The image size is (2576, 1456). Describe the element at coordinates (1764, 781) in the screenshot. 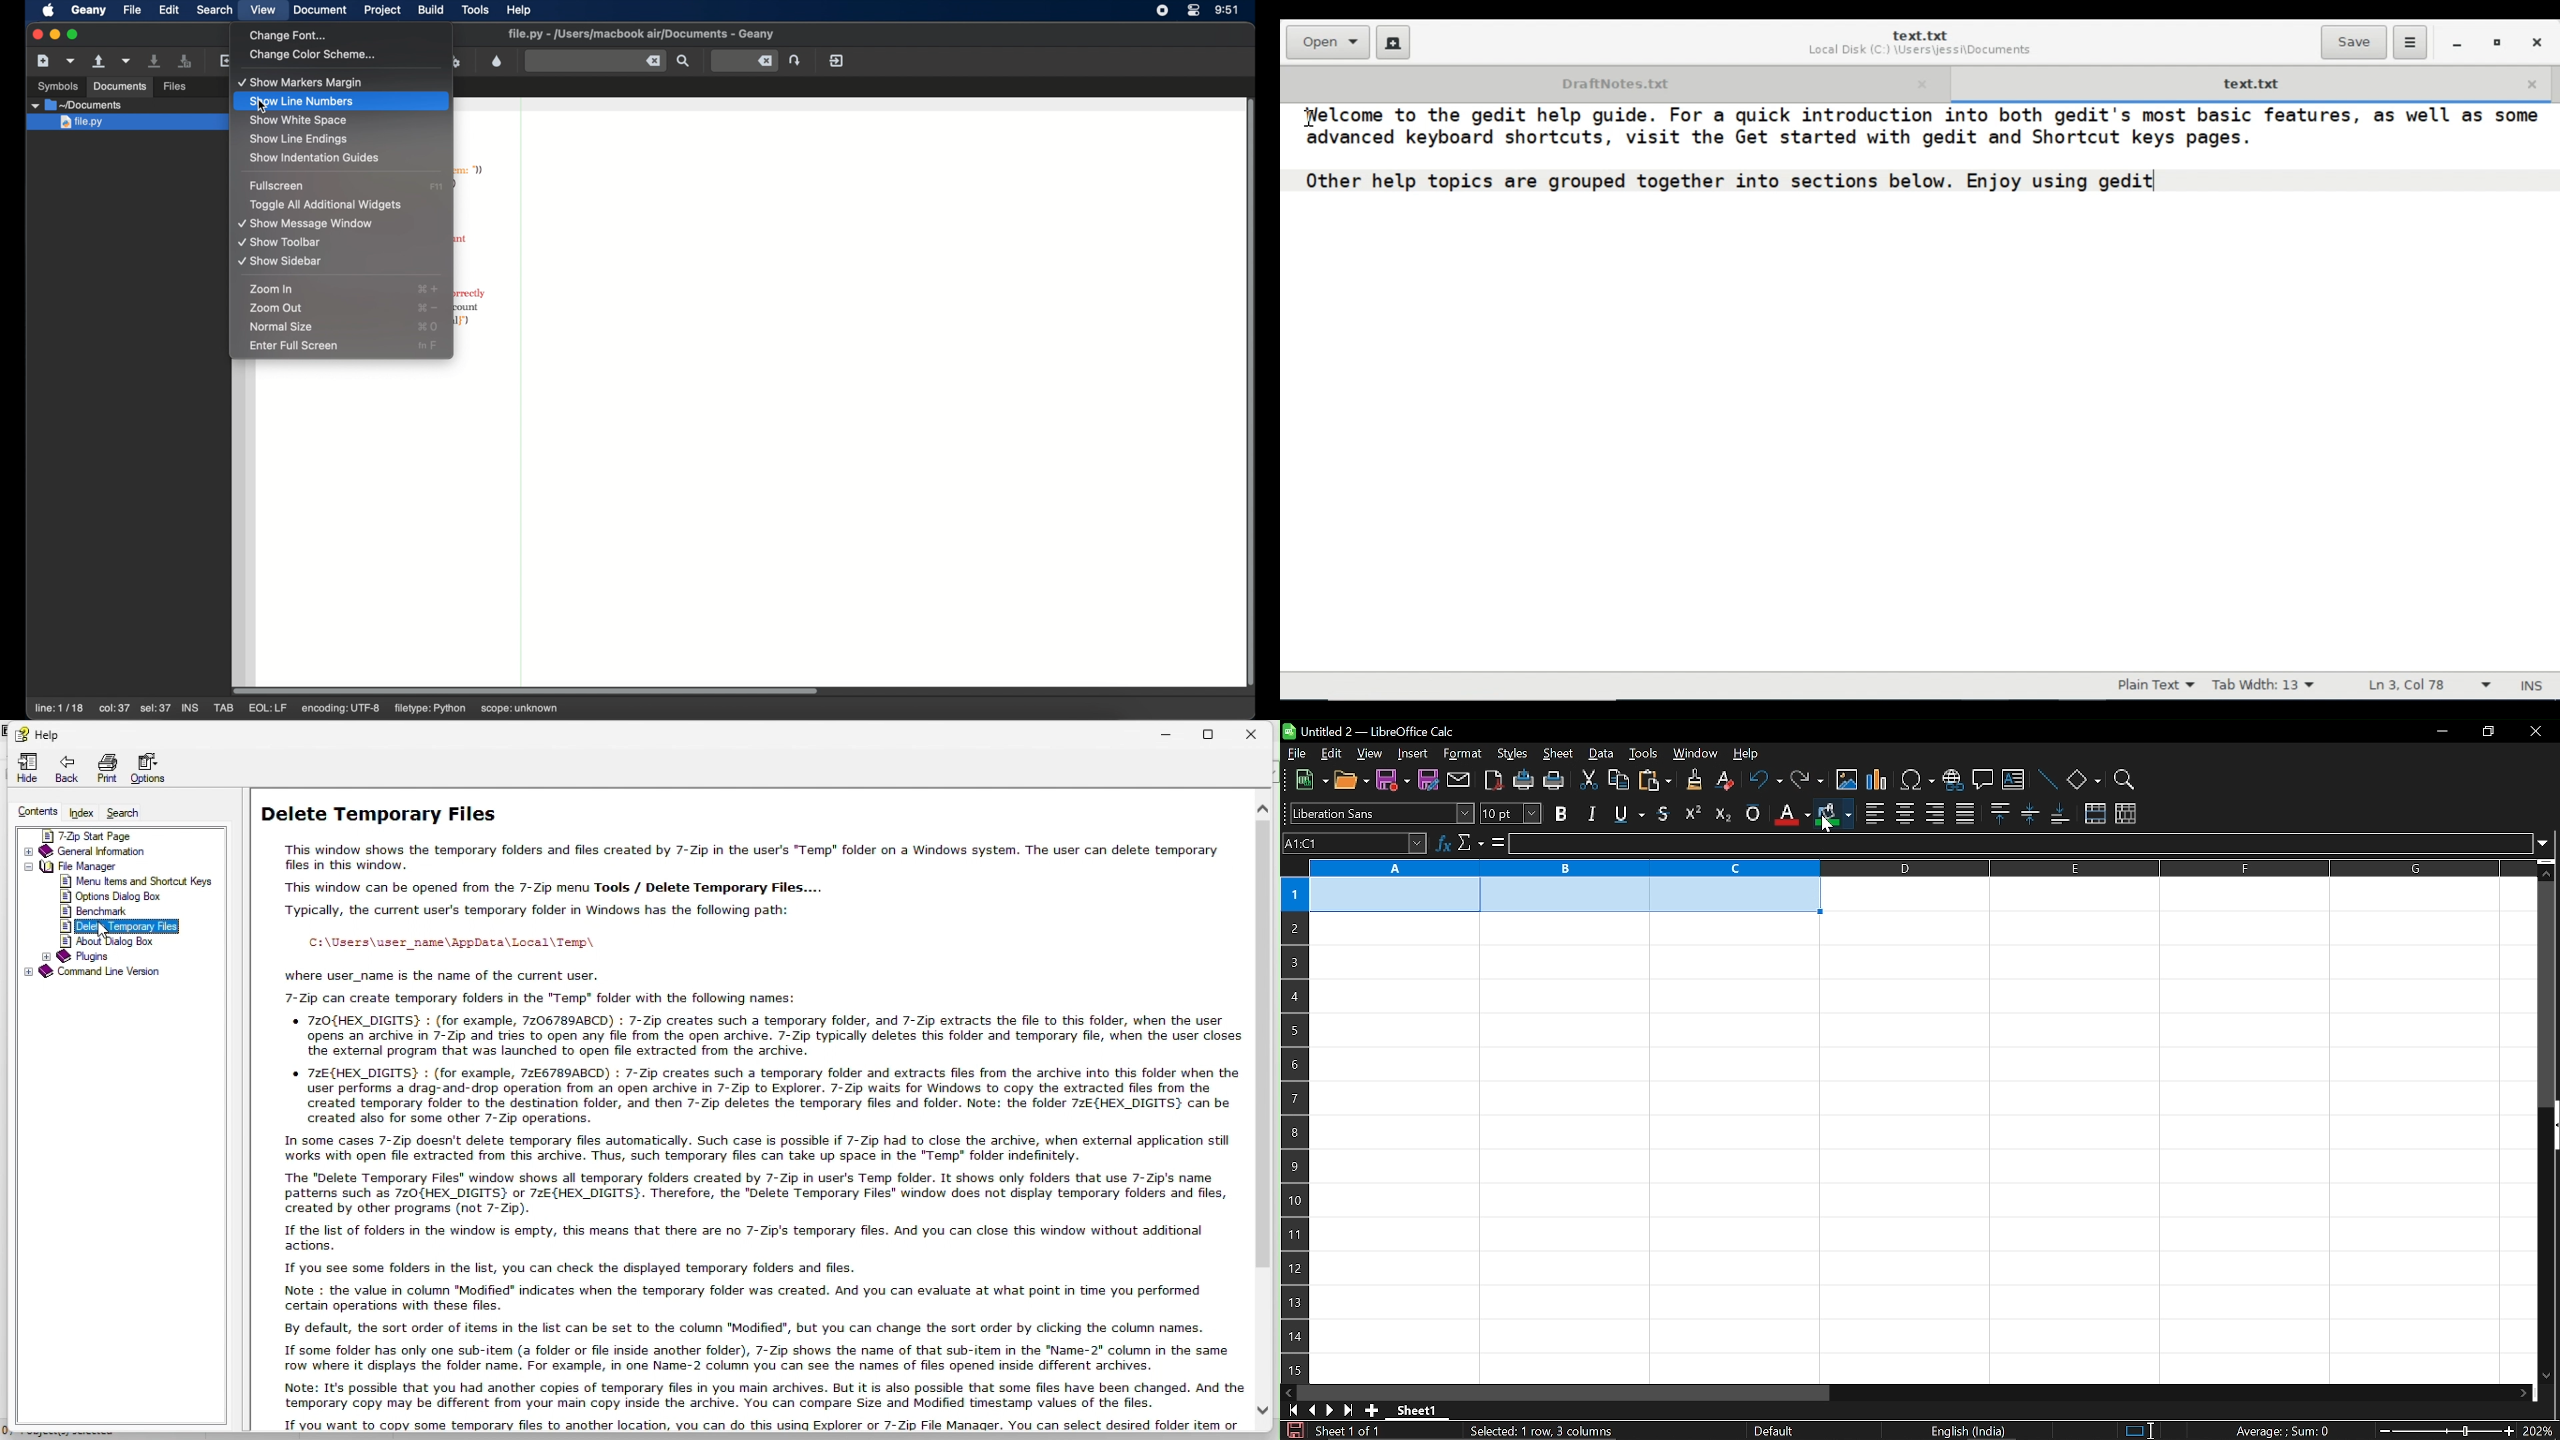

I see `undo` at that location.